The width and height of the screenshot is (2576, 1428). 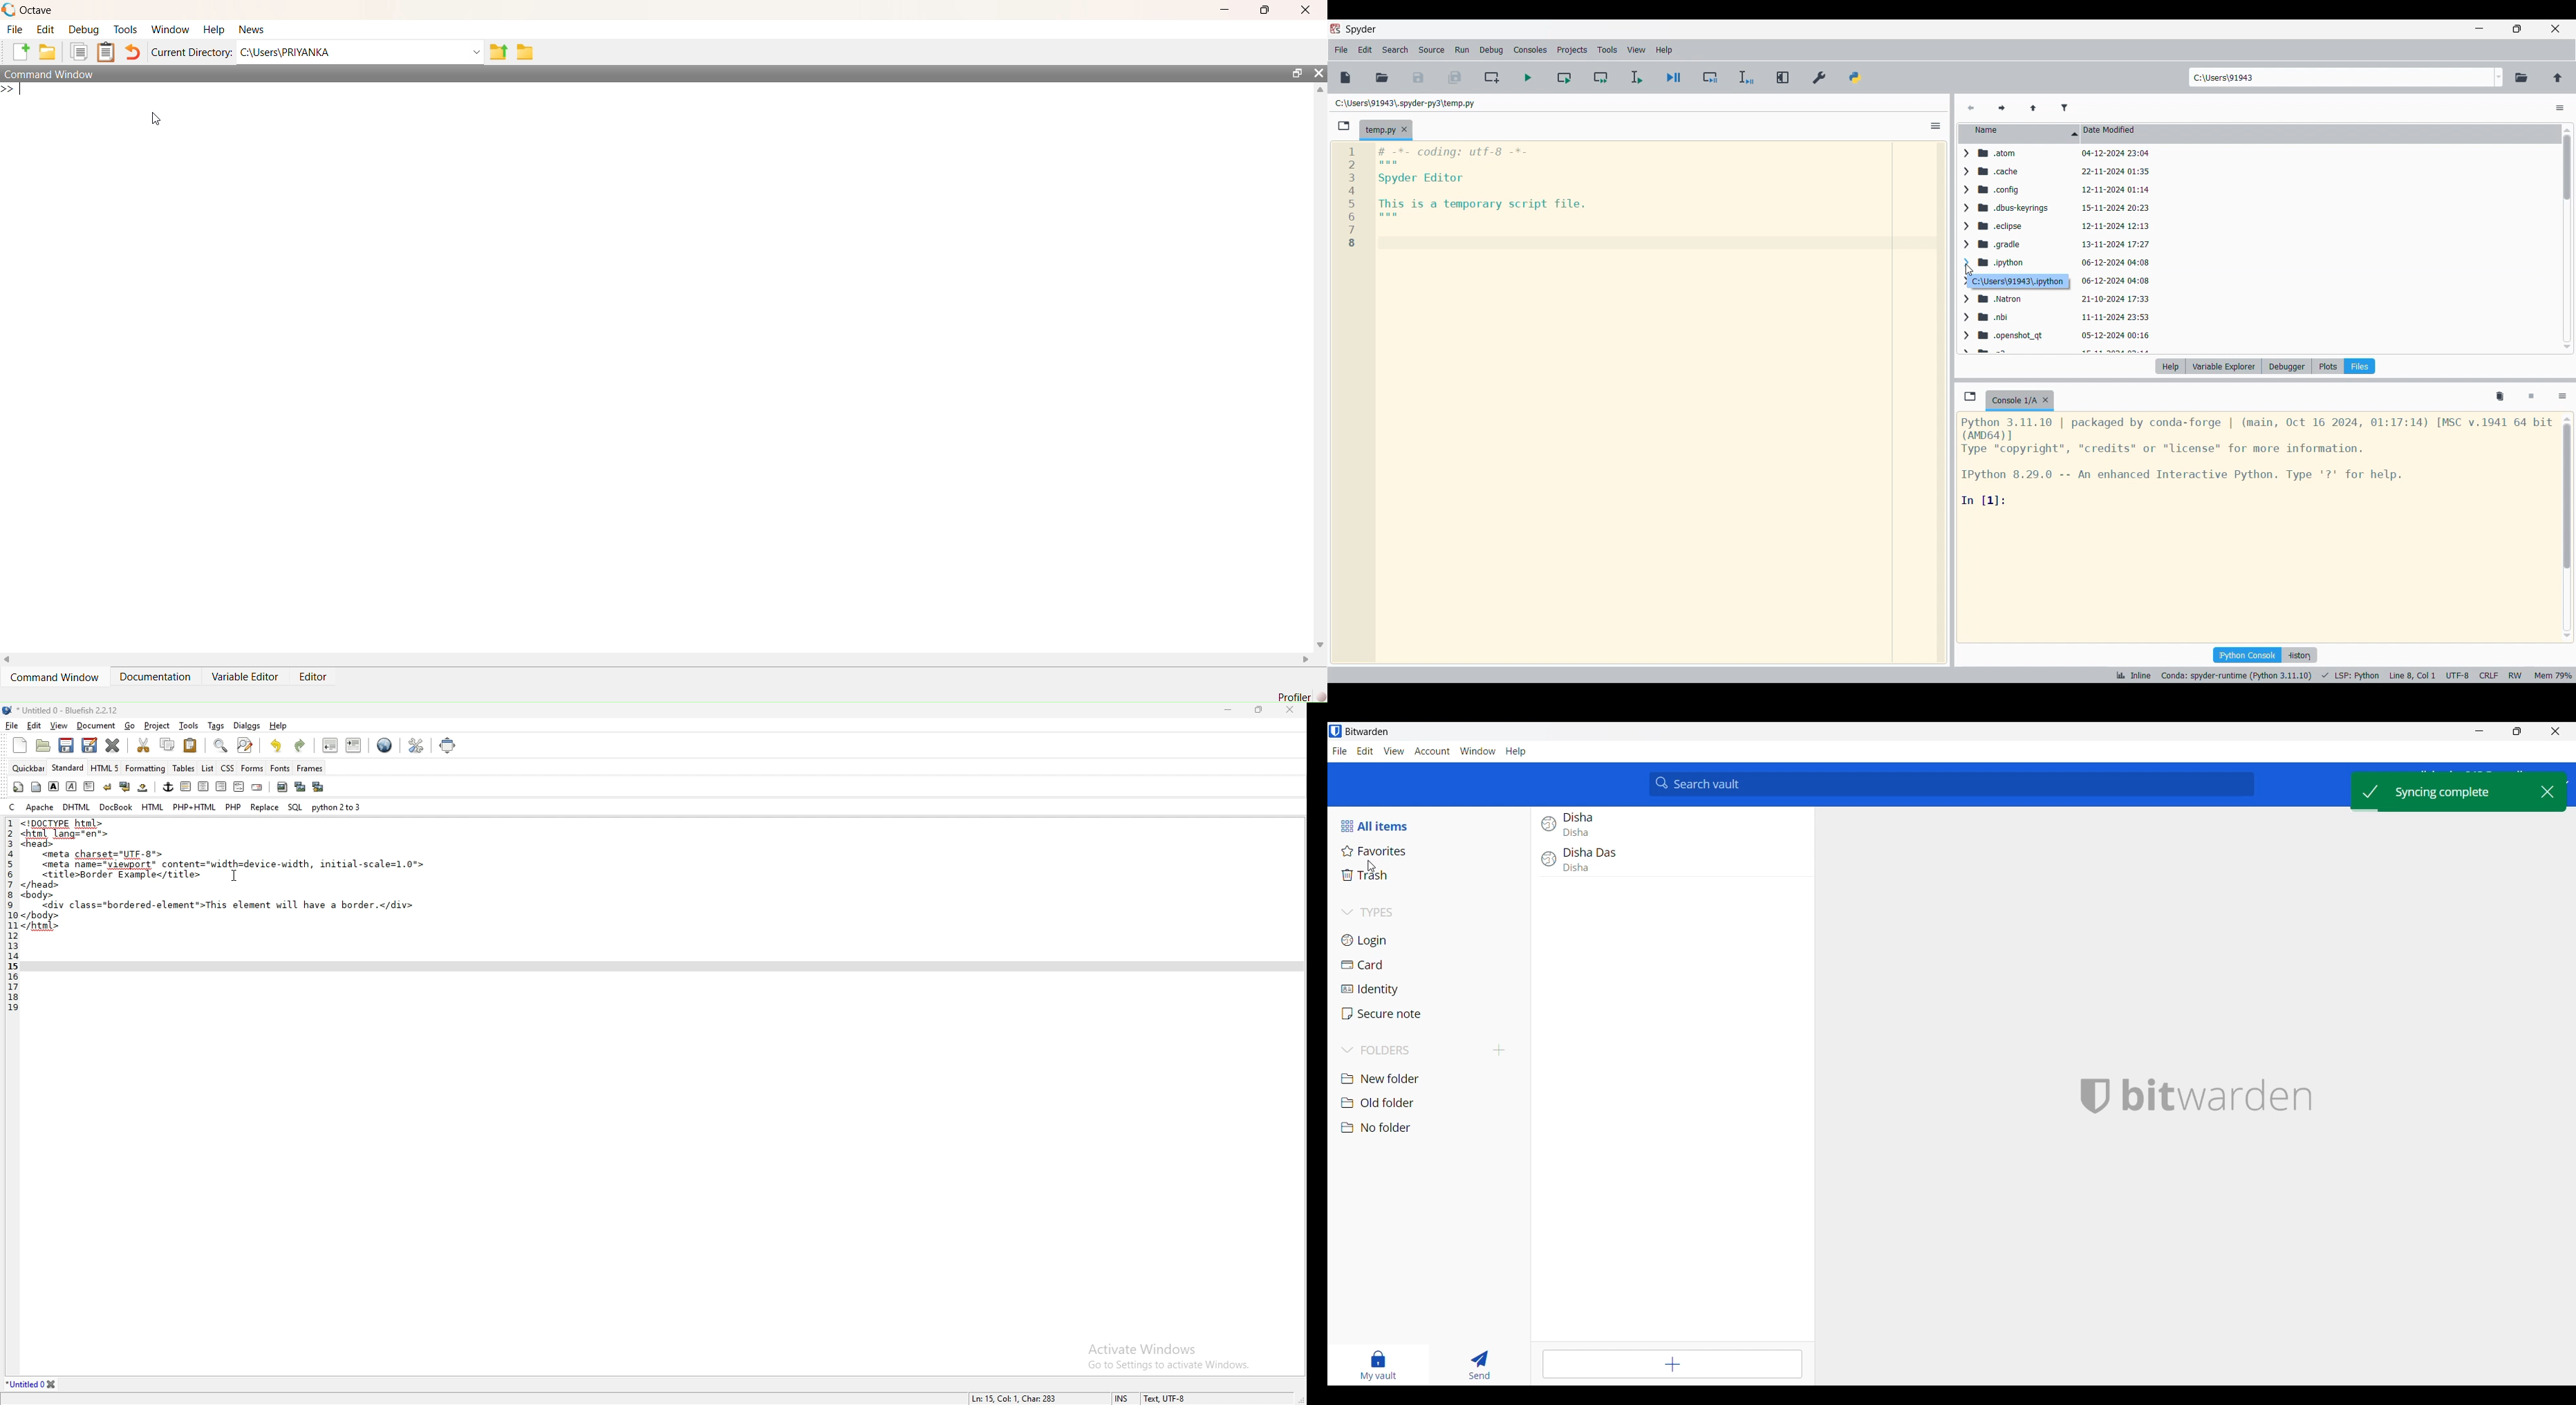 What do you see at coordinates (1405, 103) in the screenshot?
I see `File location` at bounding box center [1405, 103].